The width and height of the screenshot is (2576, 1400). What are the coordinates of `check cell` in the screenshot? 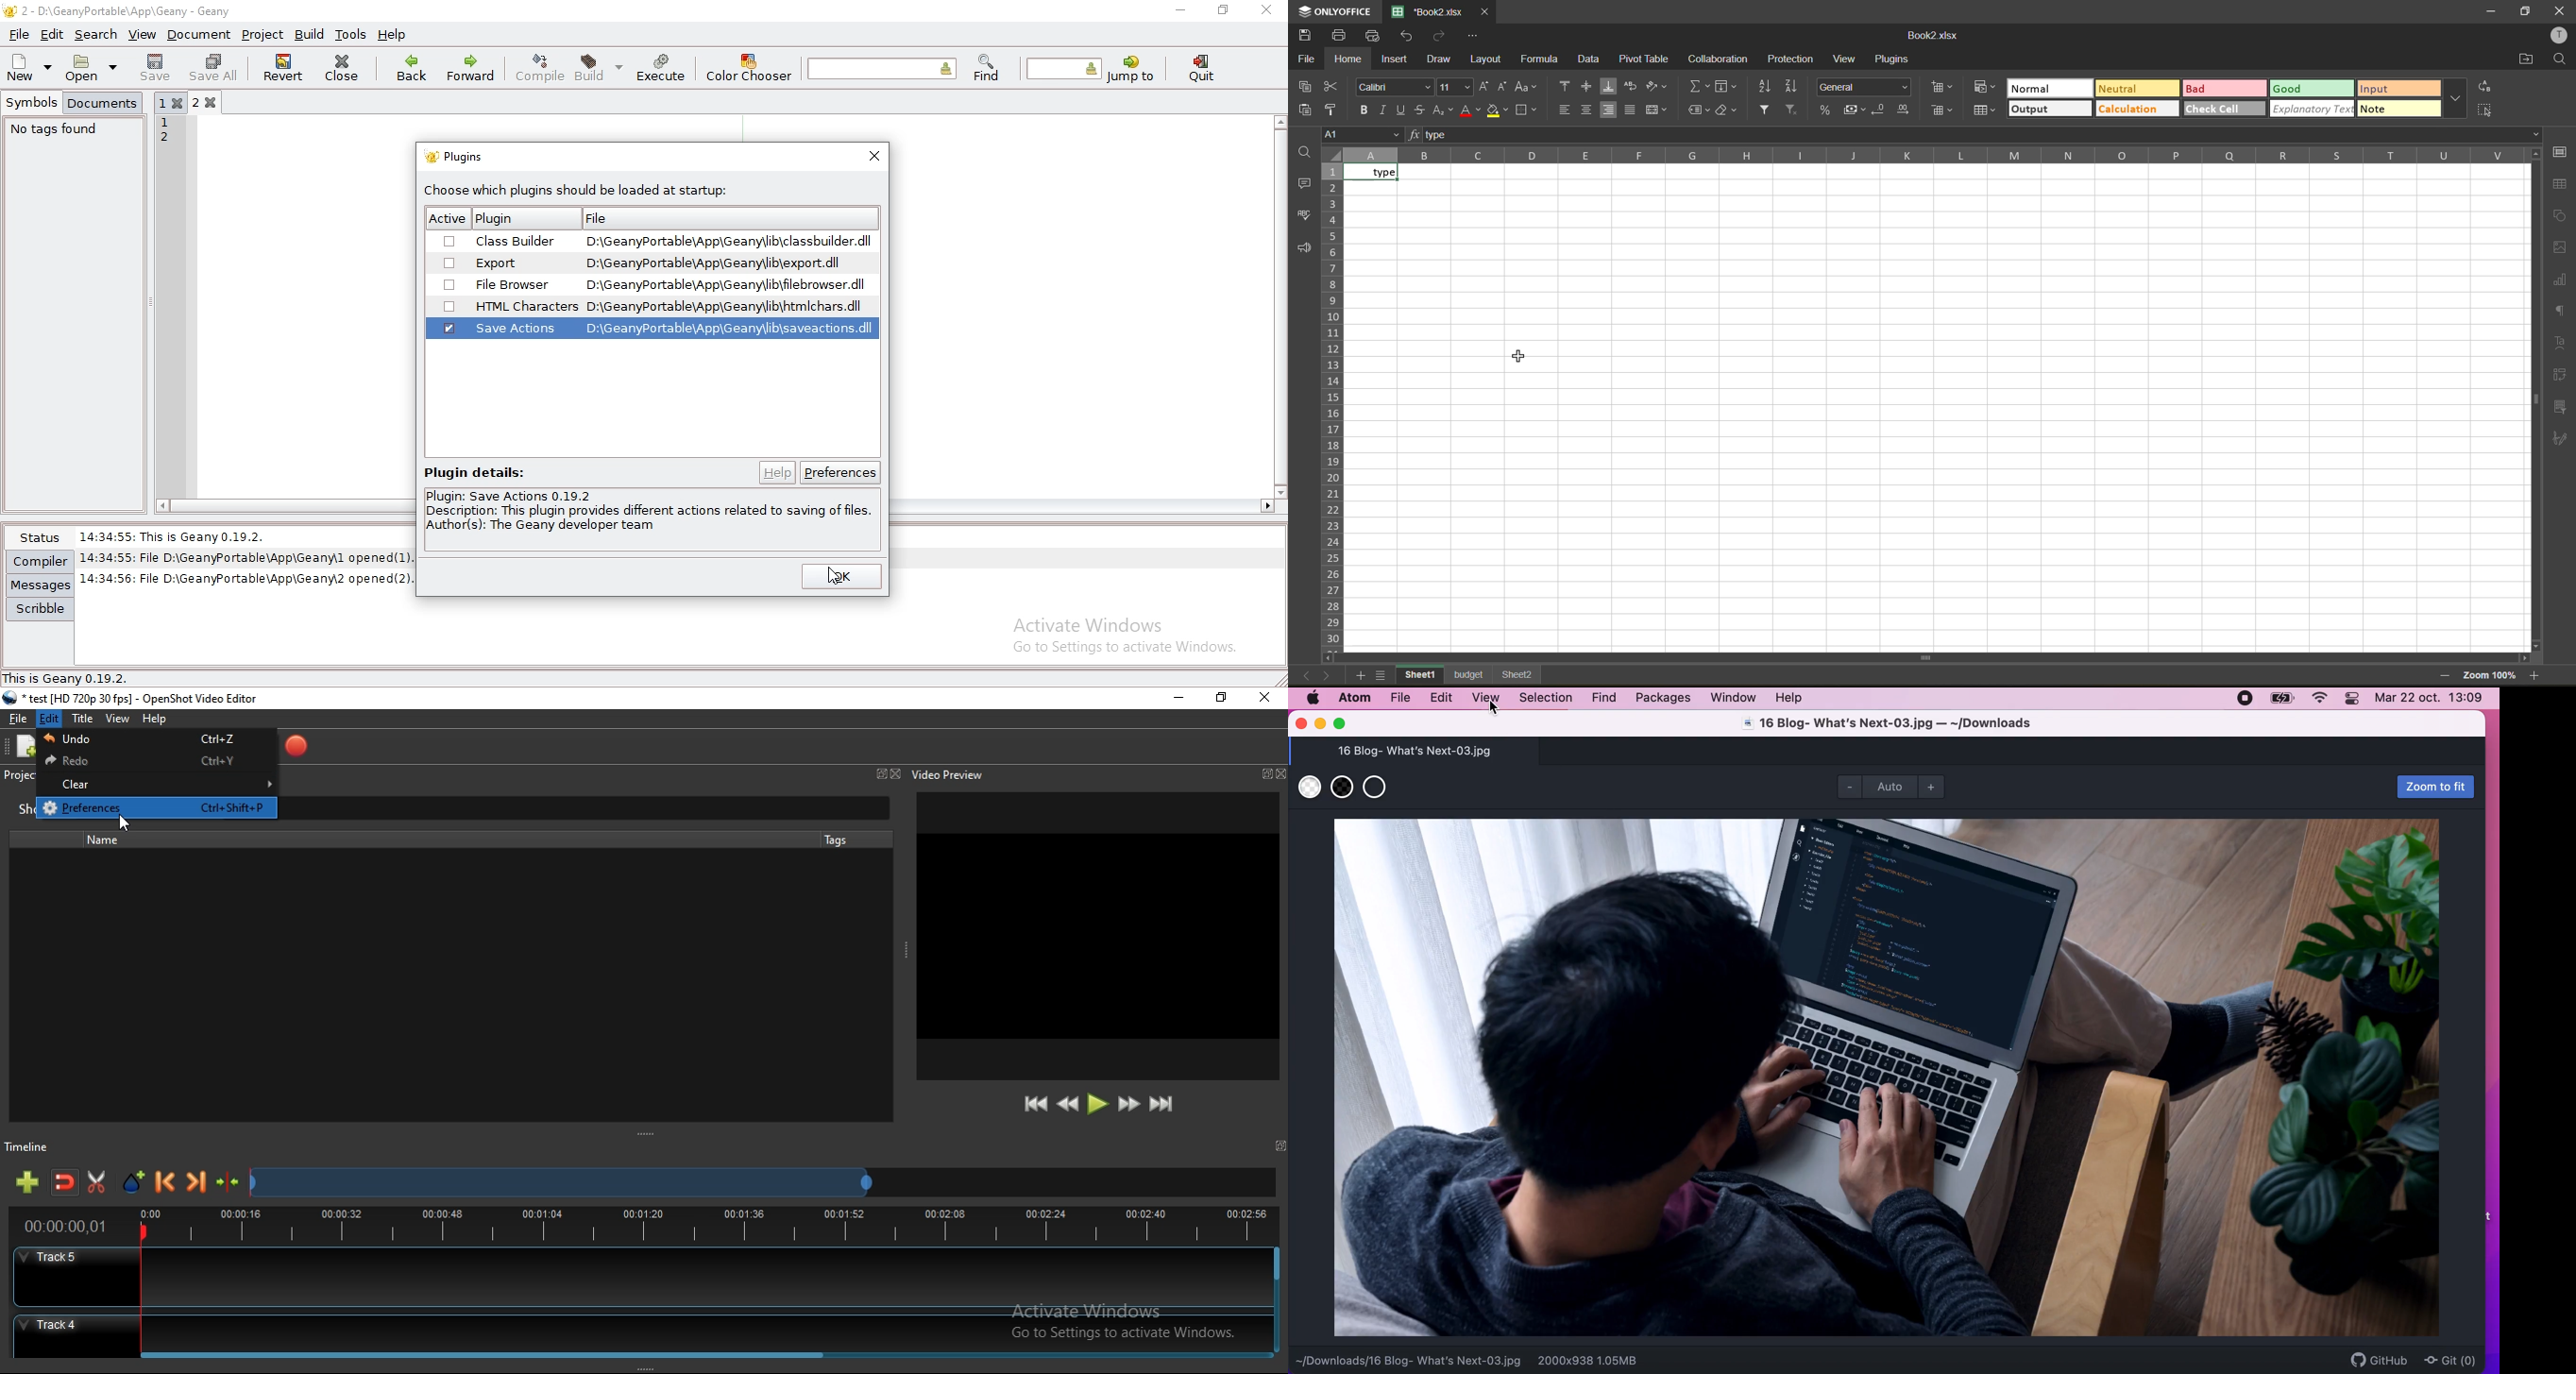 It's located at (2226, 109).